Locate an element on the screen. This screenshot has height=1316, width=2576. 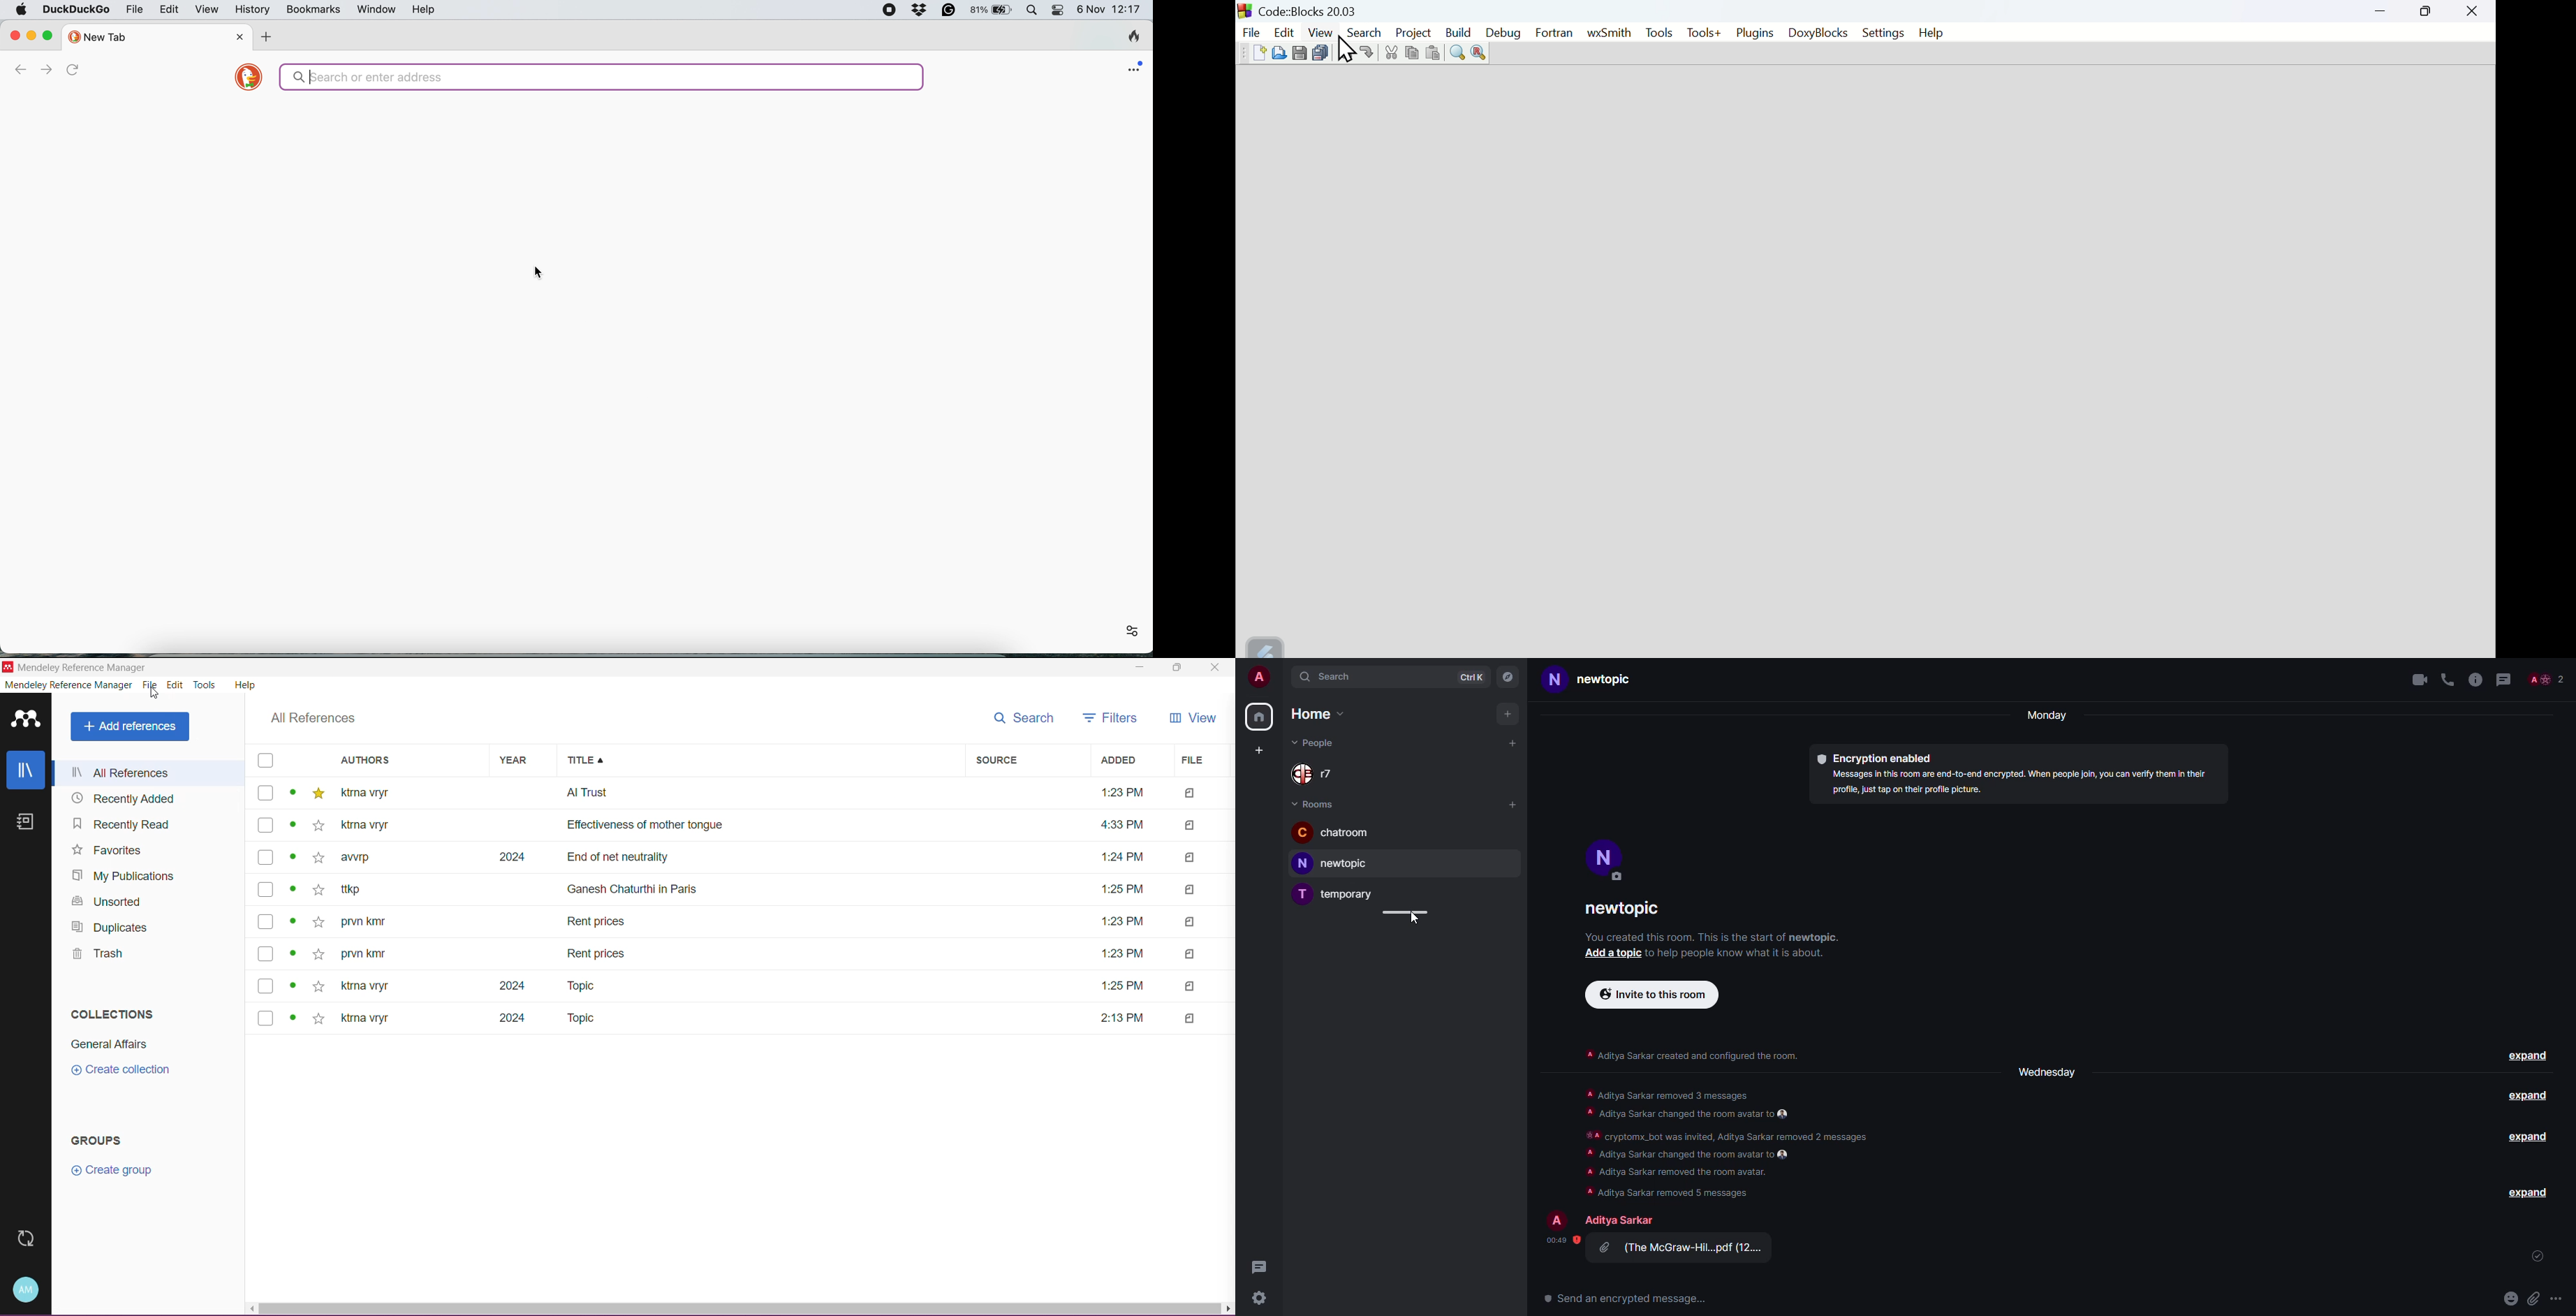
profile is located at coordinates (1257, 676).